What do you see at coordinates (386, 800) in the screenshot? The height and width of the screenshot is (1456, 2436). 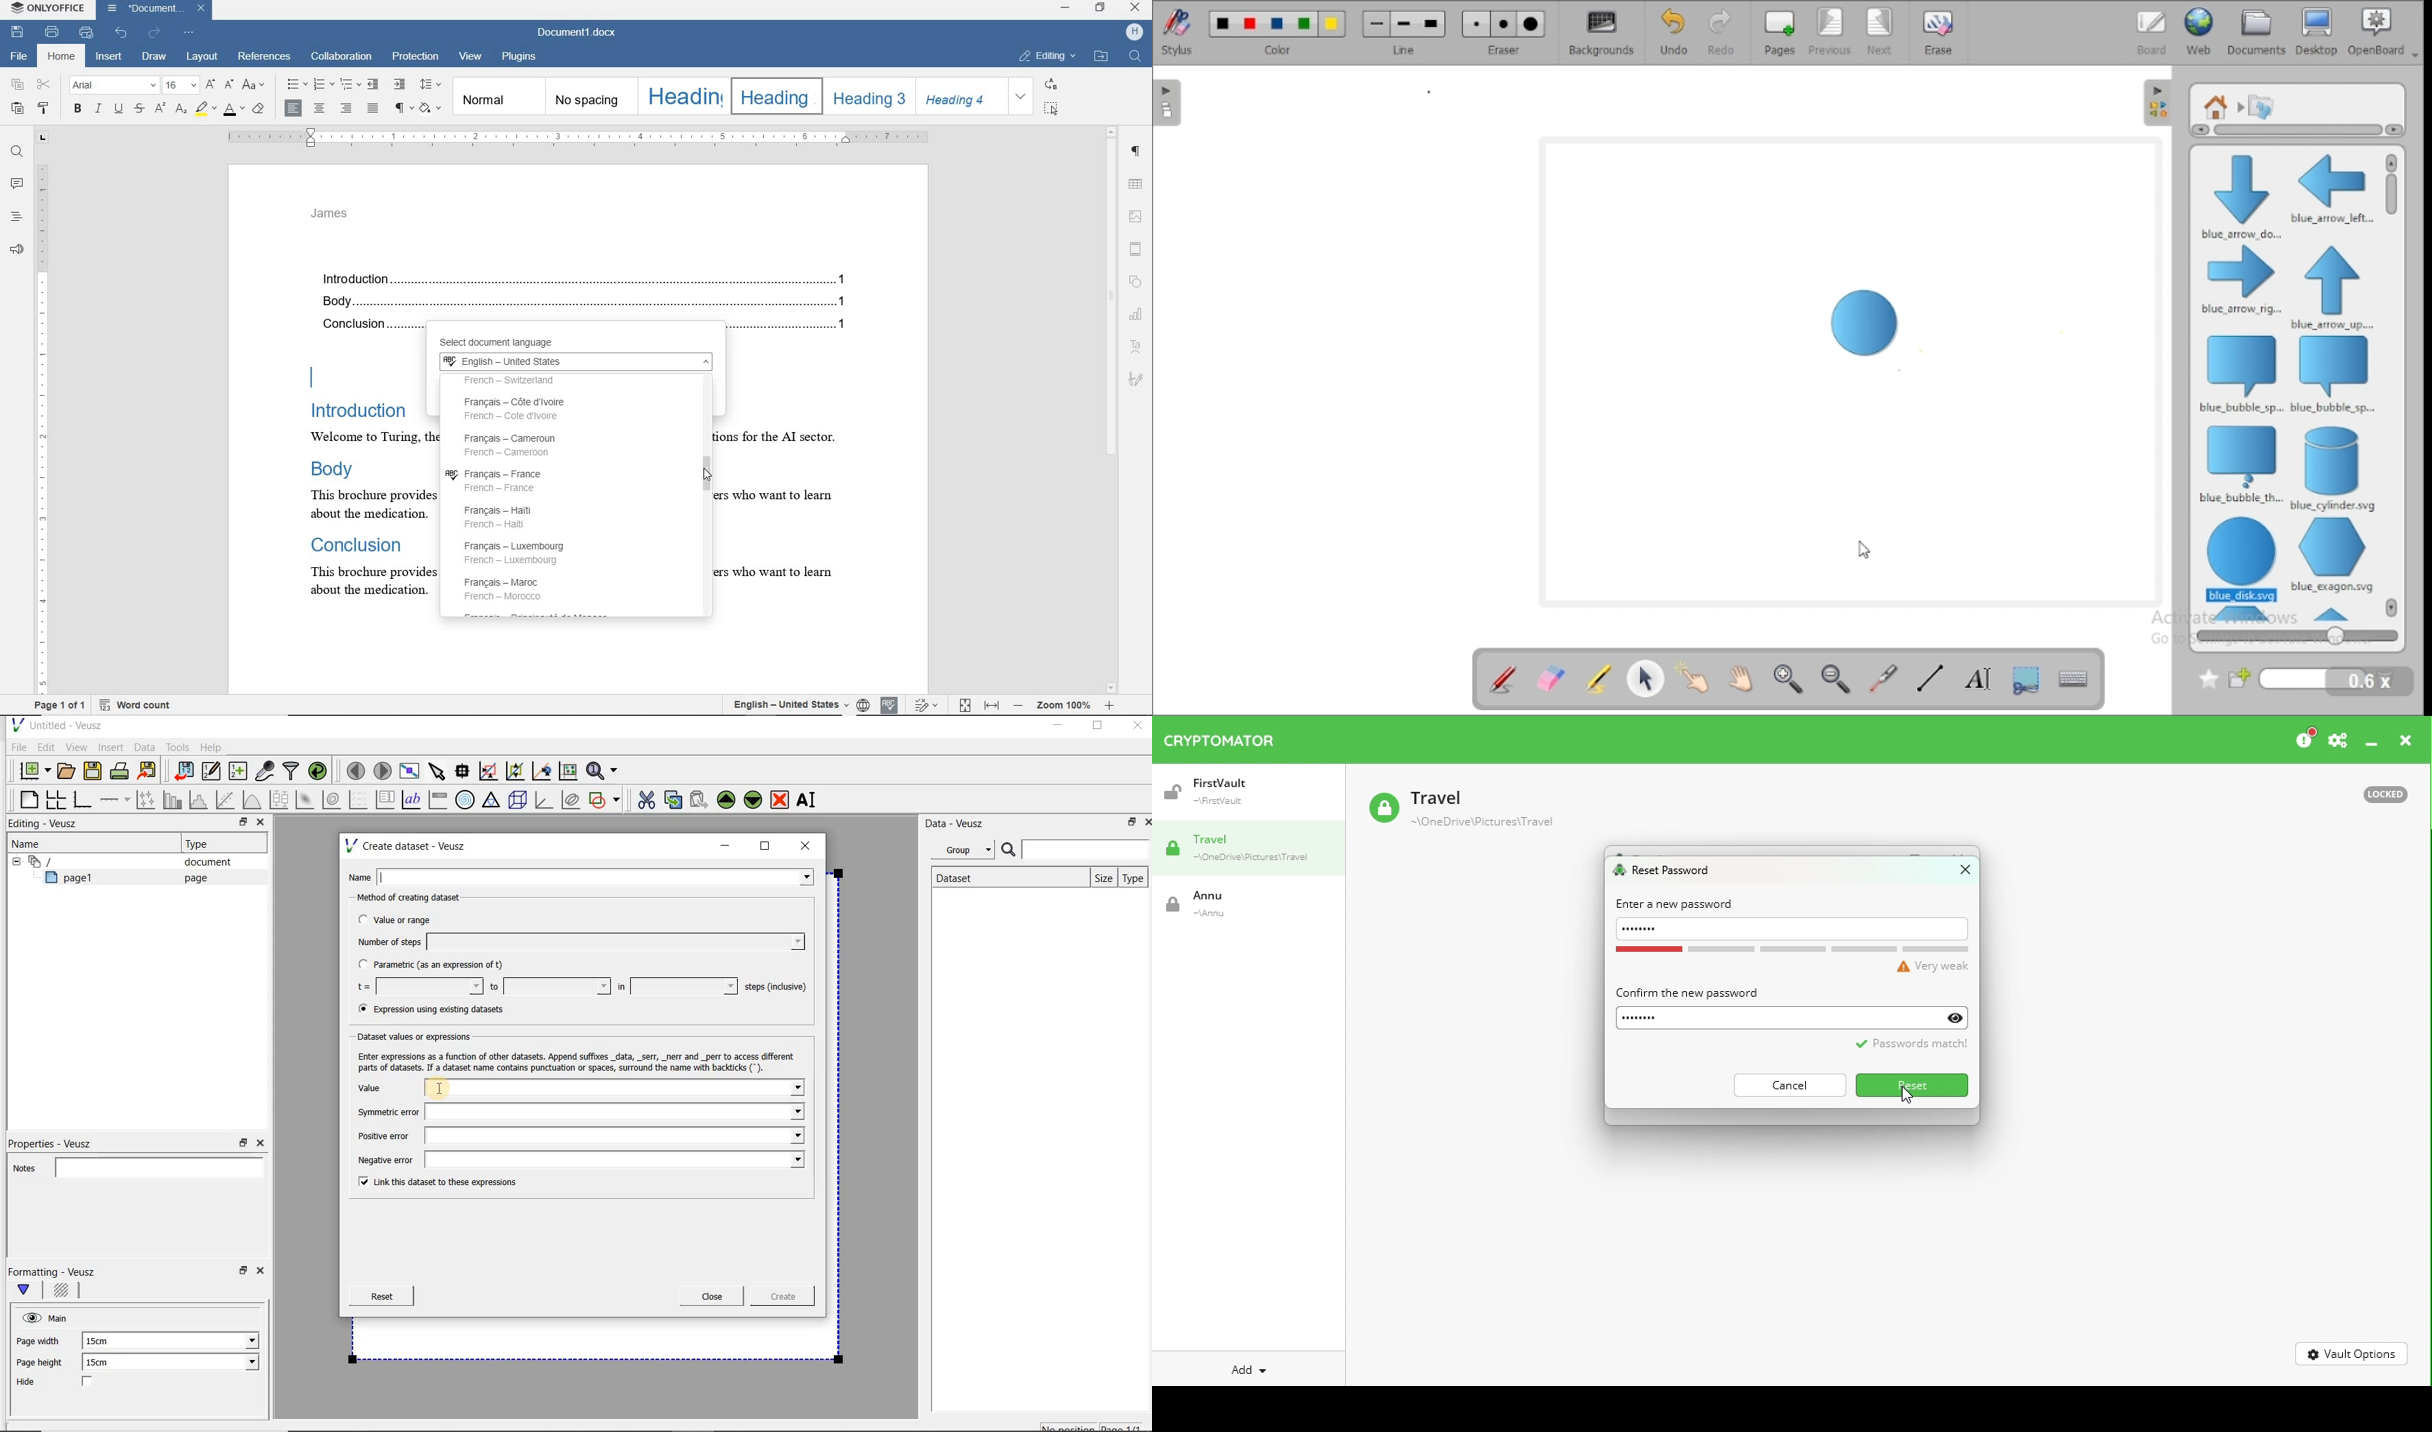 I see `plot key` at bounding box center [386, 800].